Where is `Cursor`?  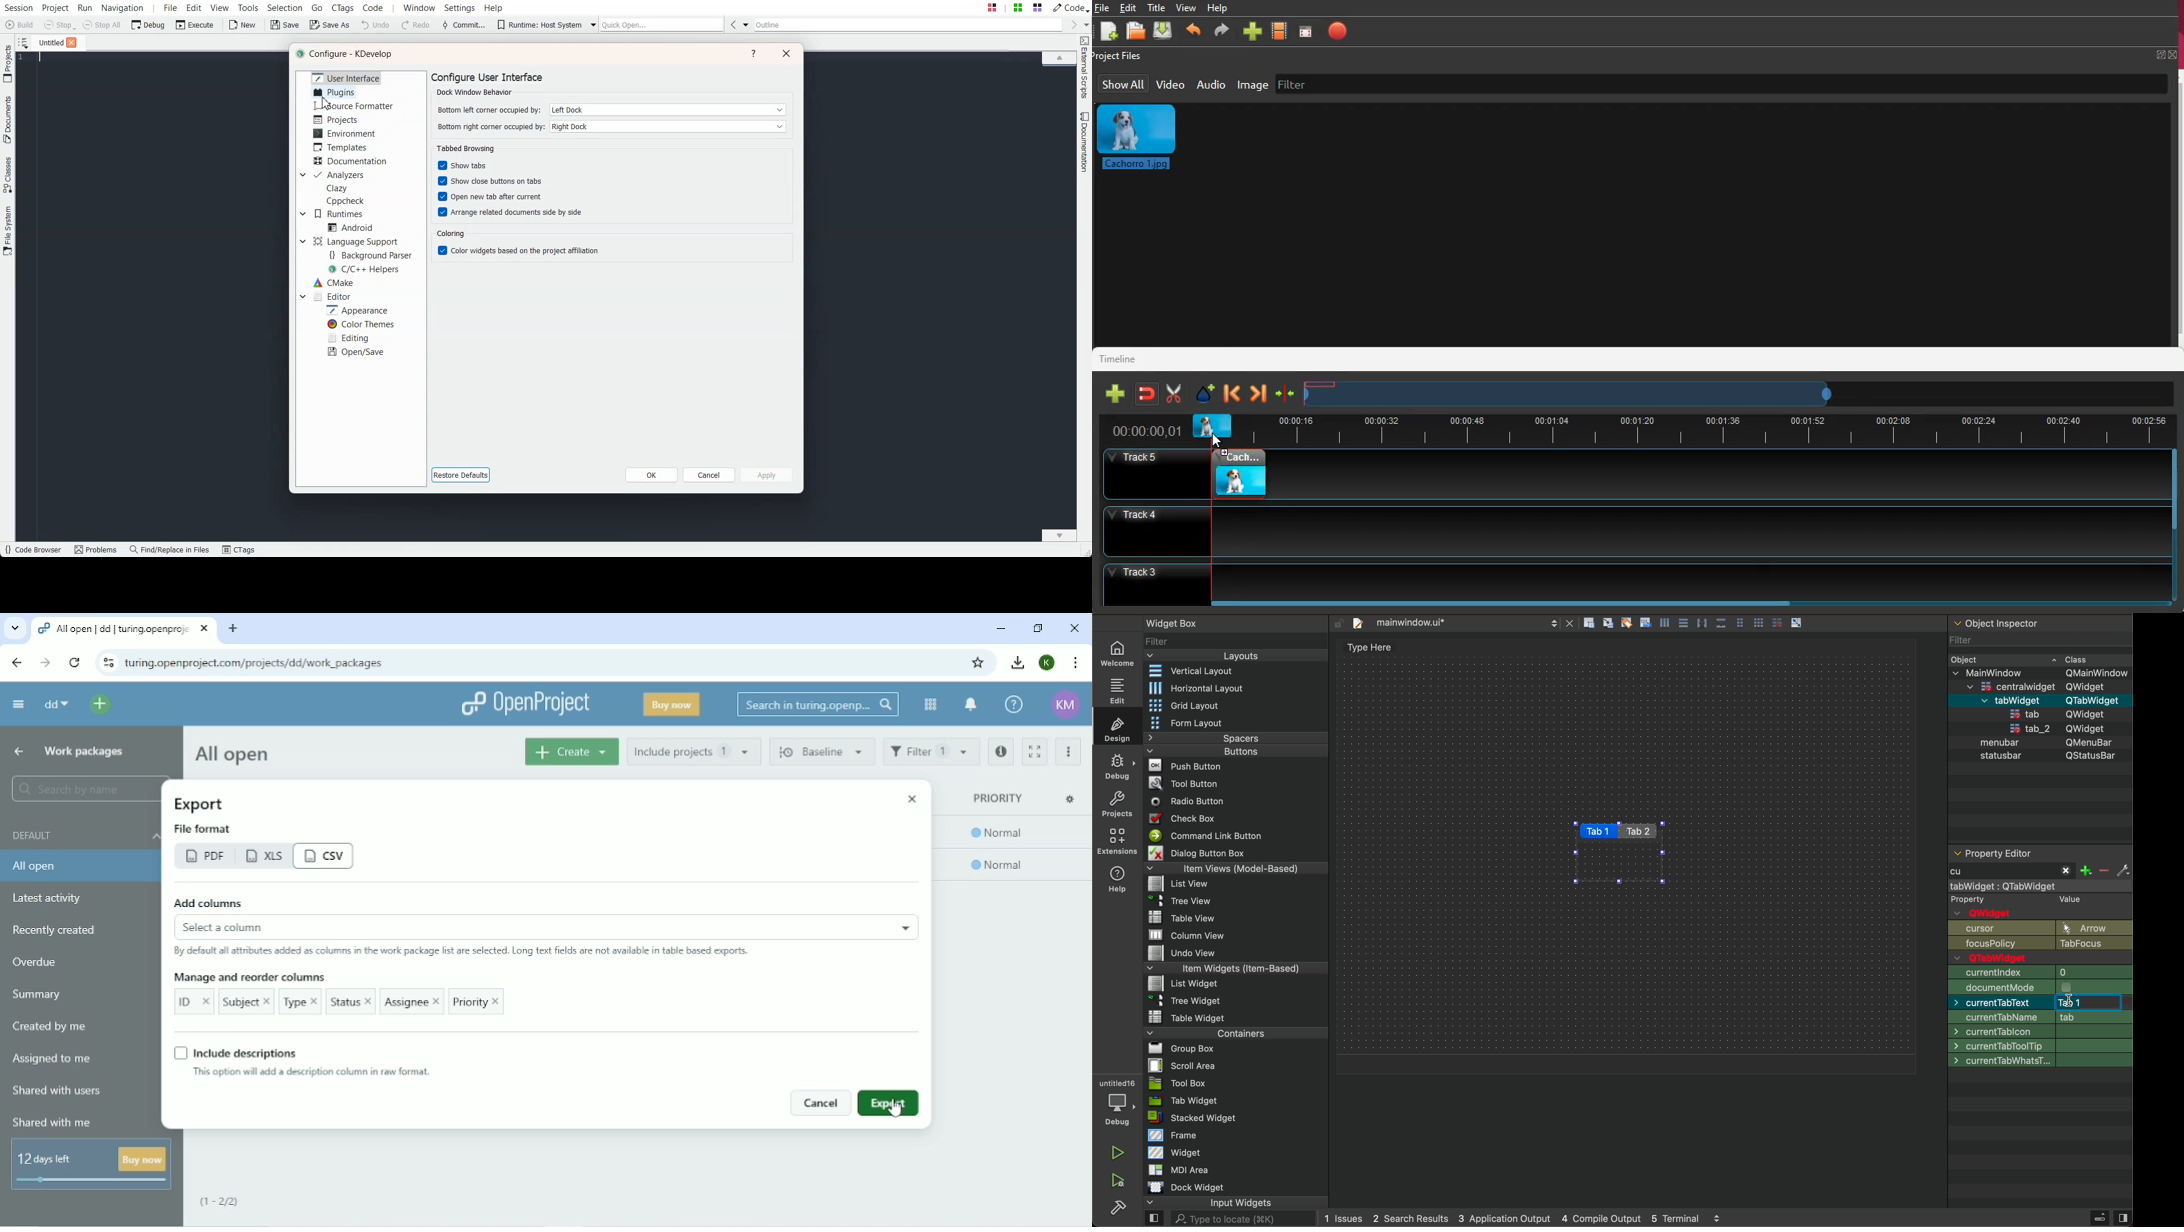 Cursor is located at coordinates (894, 1107).